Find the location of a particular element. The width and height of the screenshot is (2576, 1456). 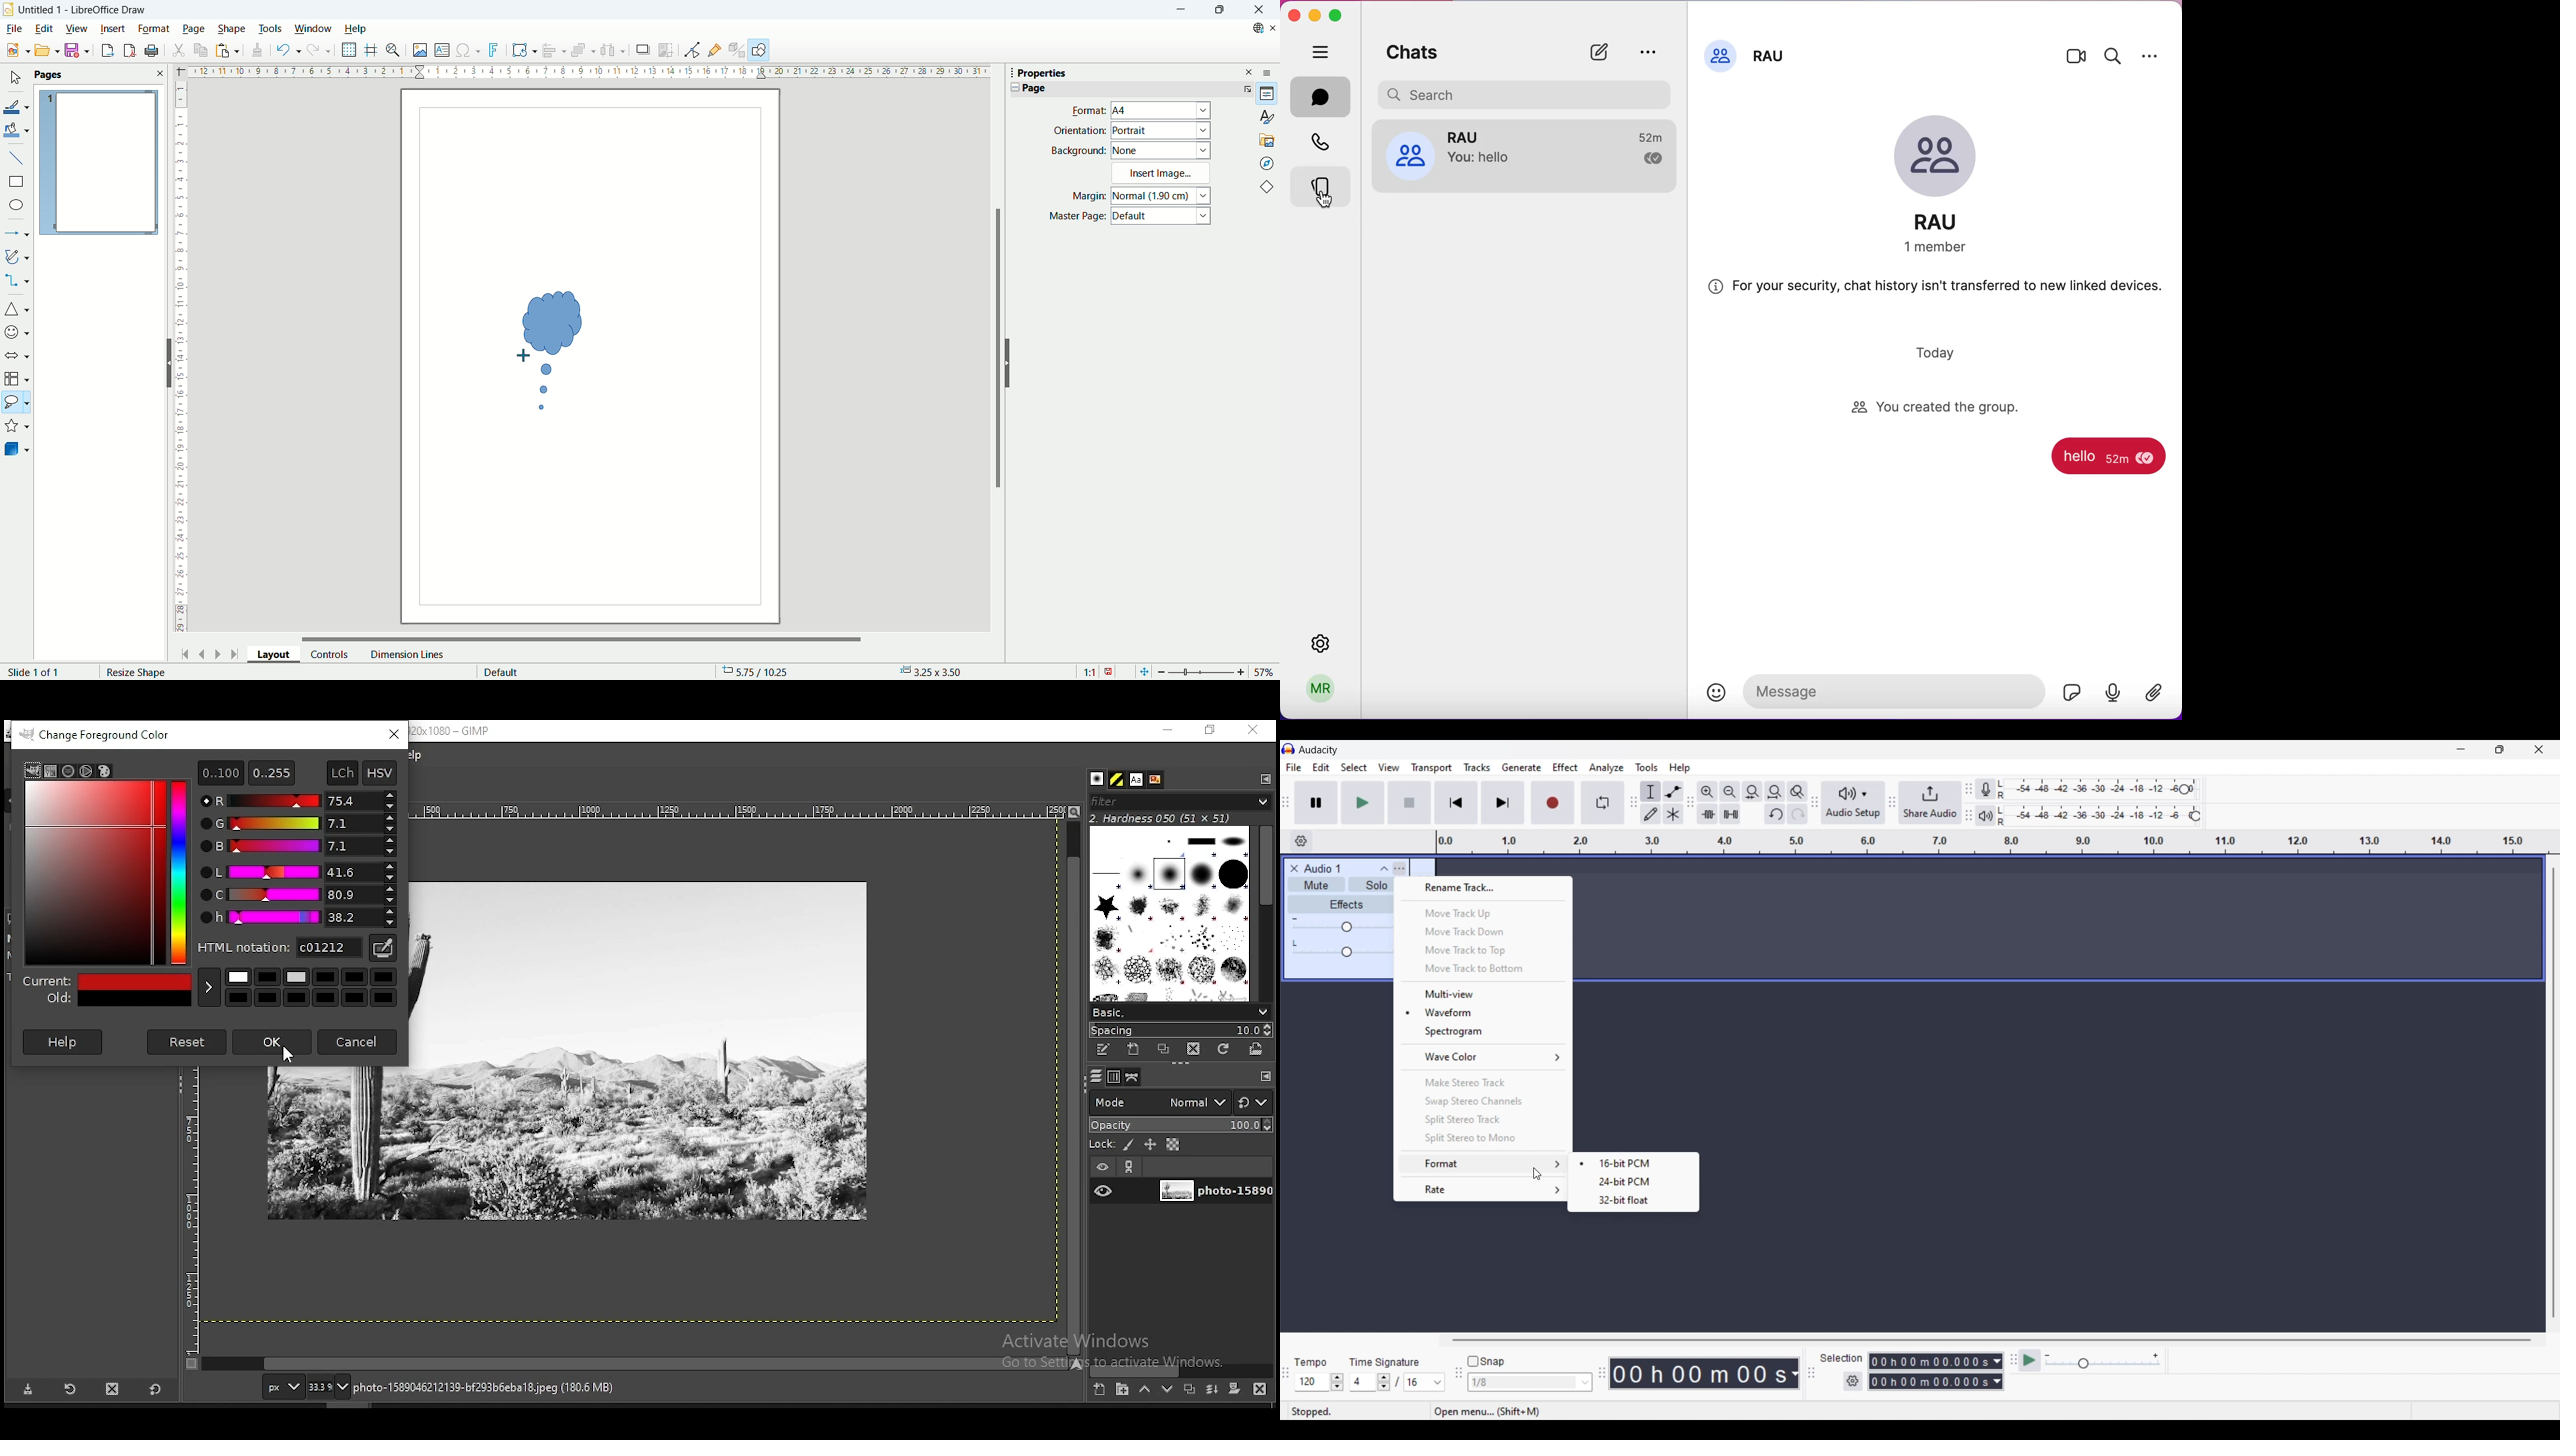

wheel is located at coordinates (50, 772).